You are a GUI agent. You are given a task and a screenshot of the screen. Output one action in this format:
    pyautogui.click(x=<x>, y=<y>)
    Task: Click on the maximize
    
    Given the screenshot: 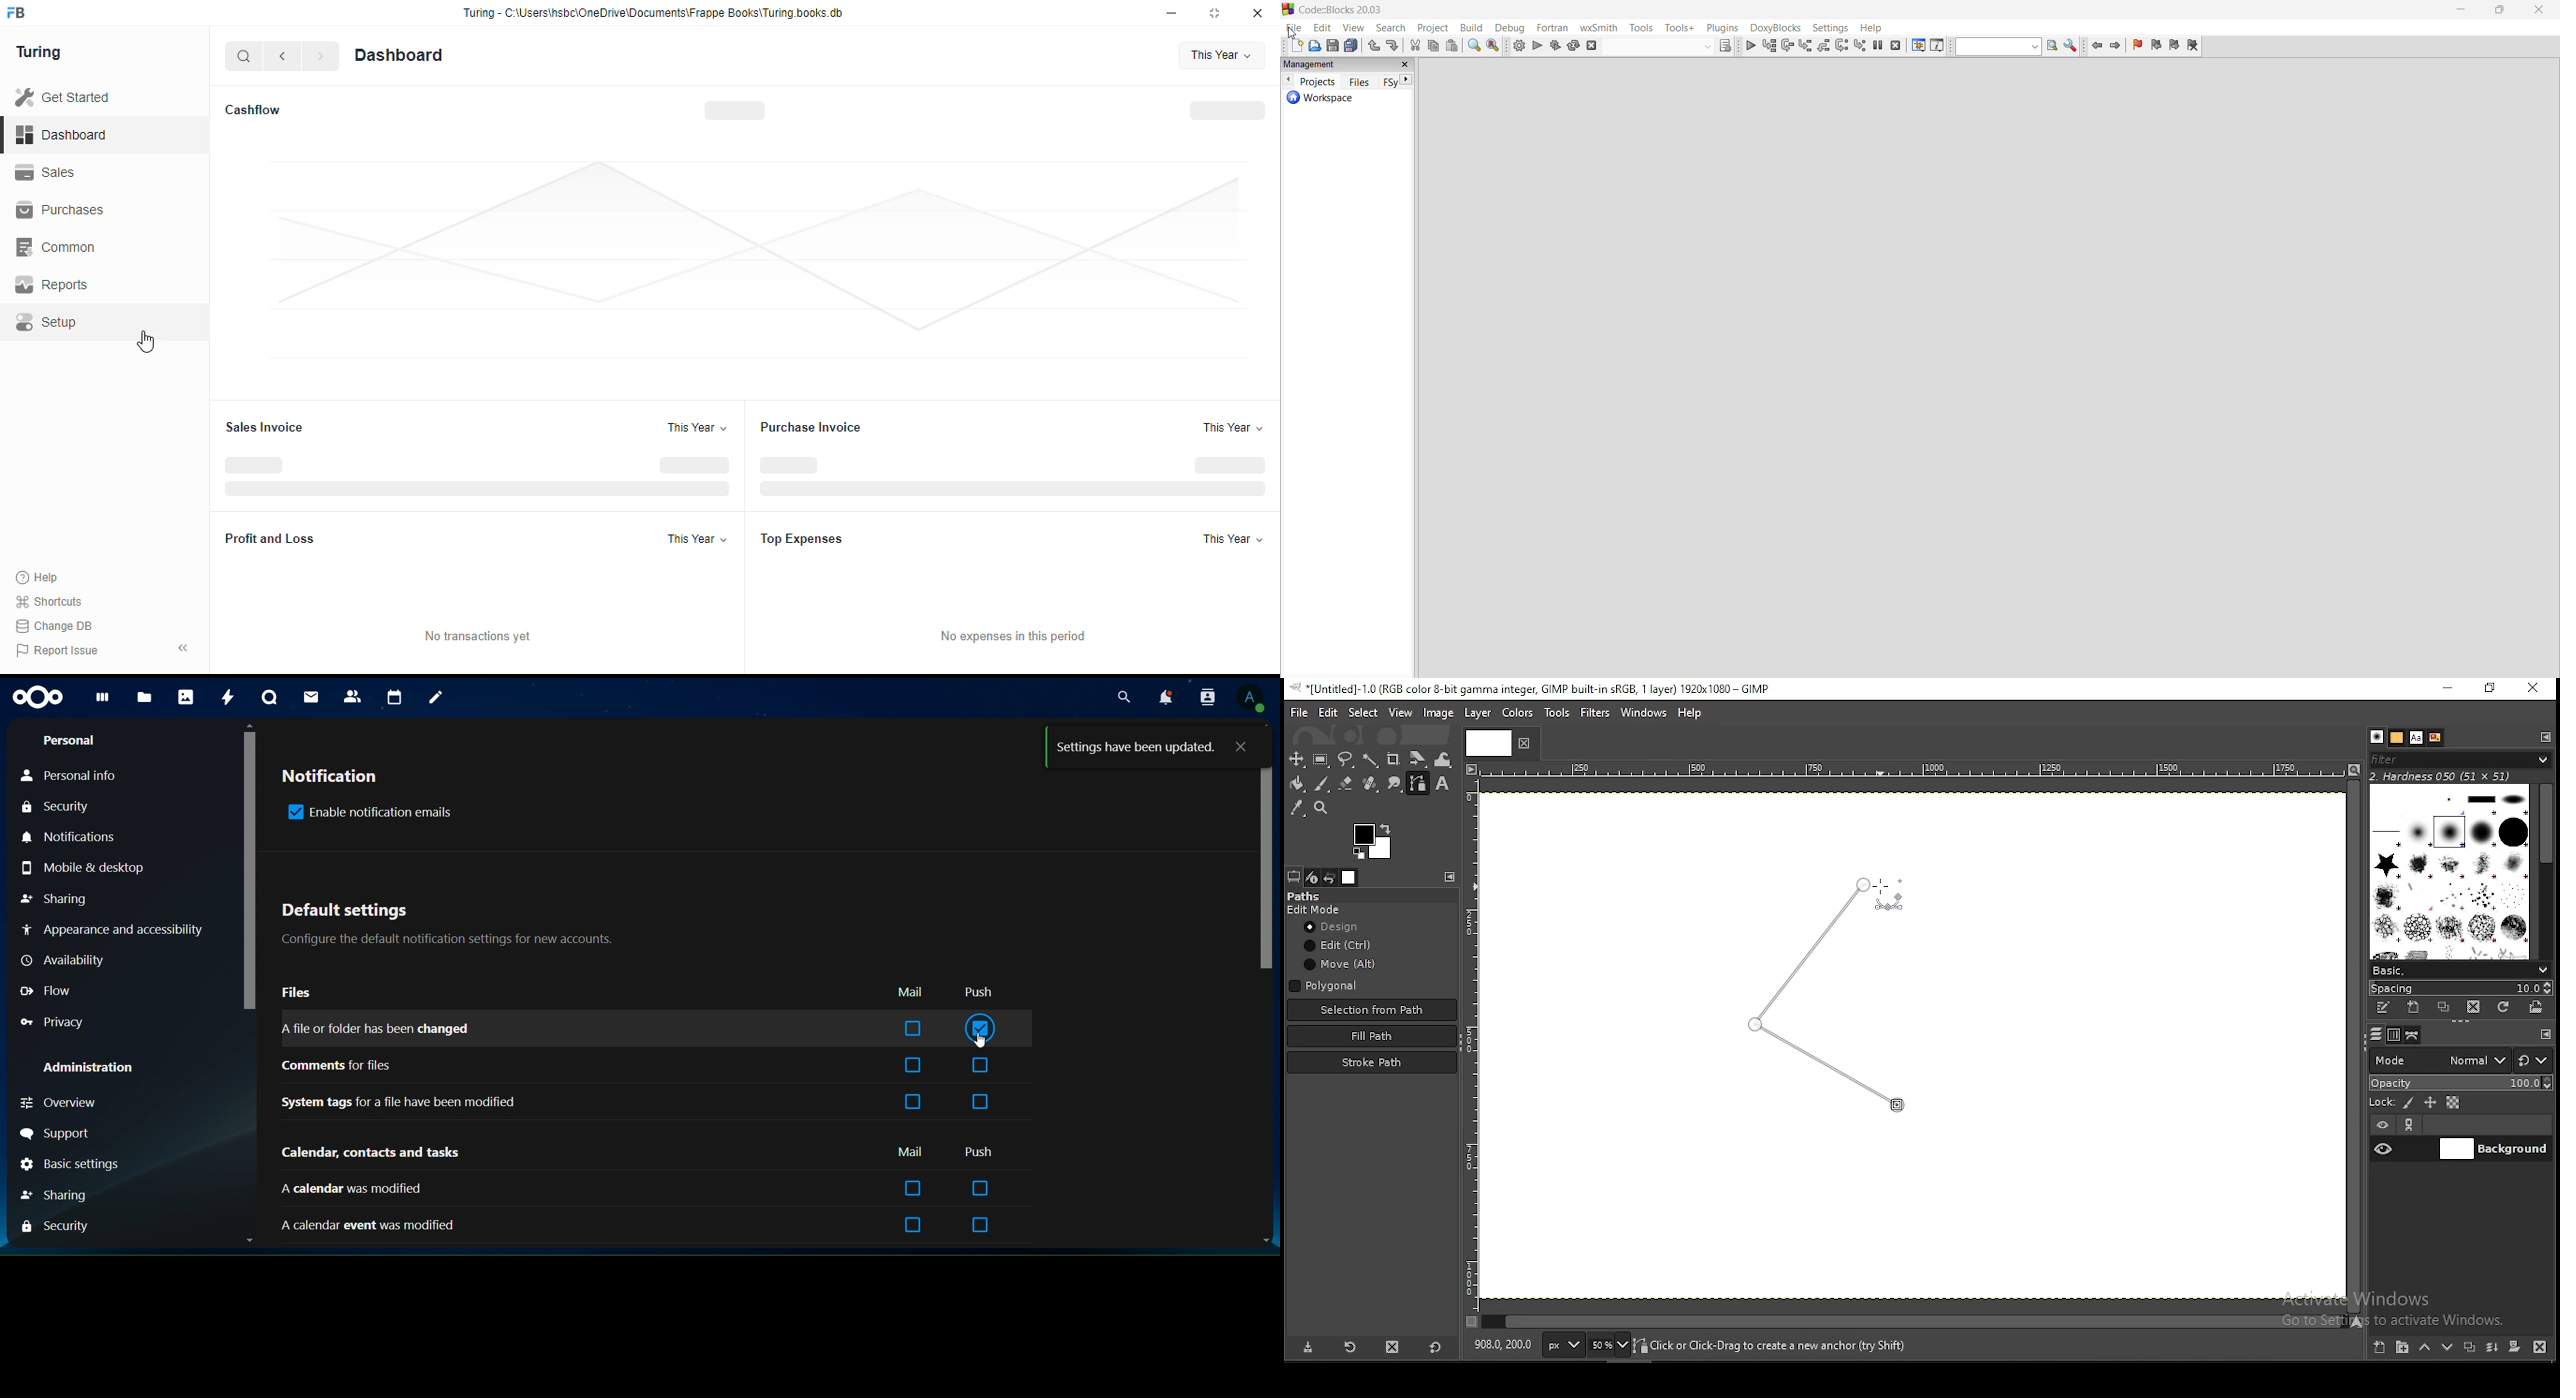 What is the action you would take?
    pyautogui.click(x=1214, y=13)
    